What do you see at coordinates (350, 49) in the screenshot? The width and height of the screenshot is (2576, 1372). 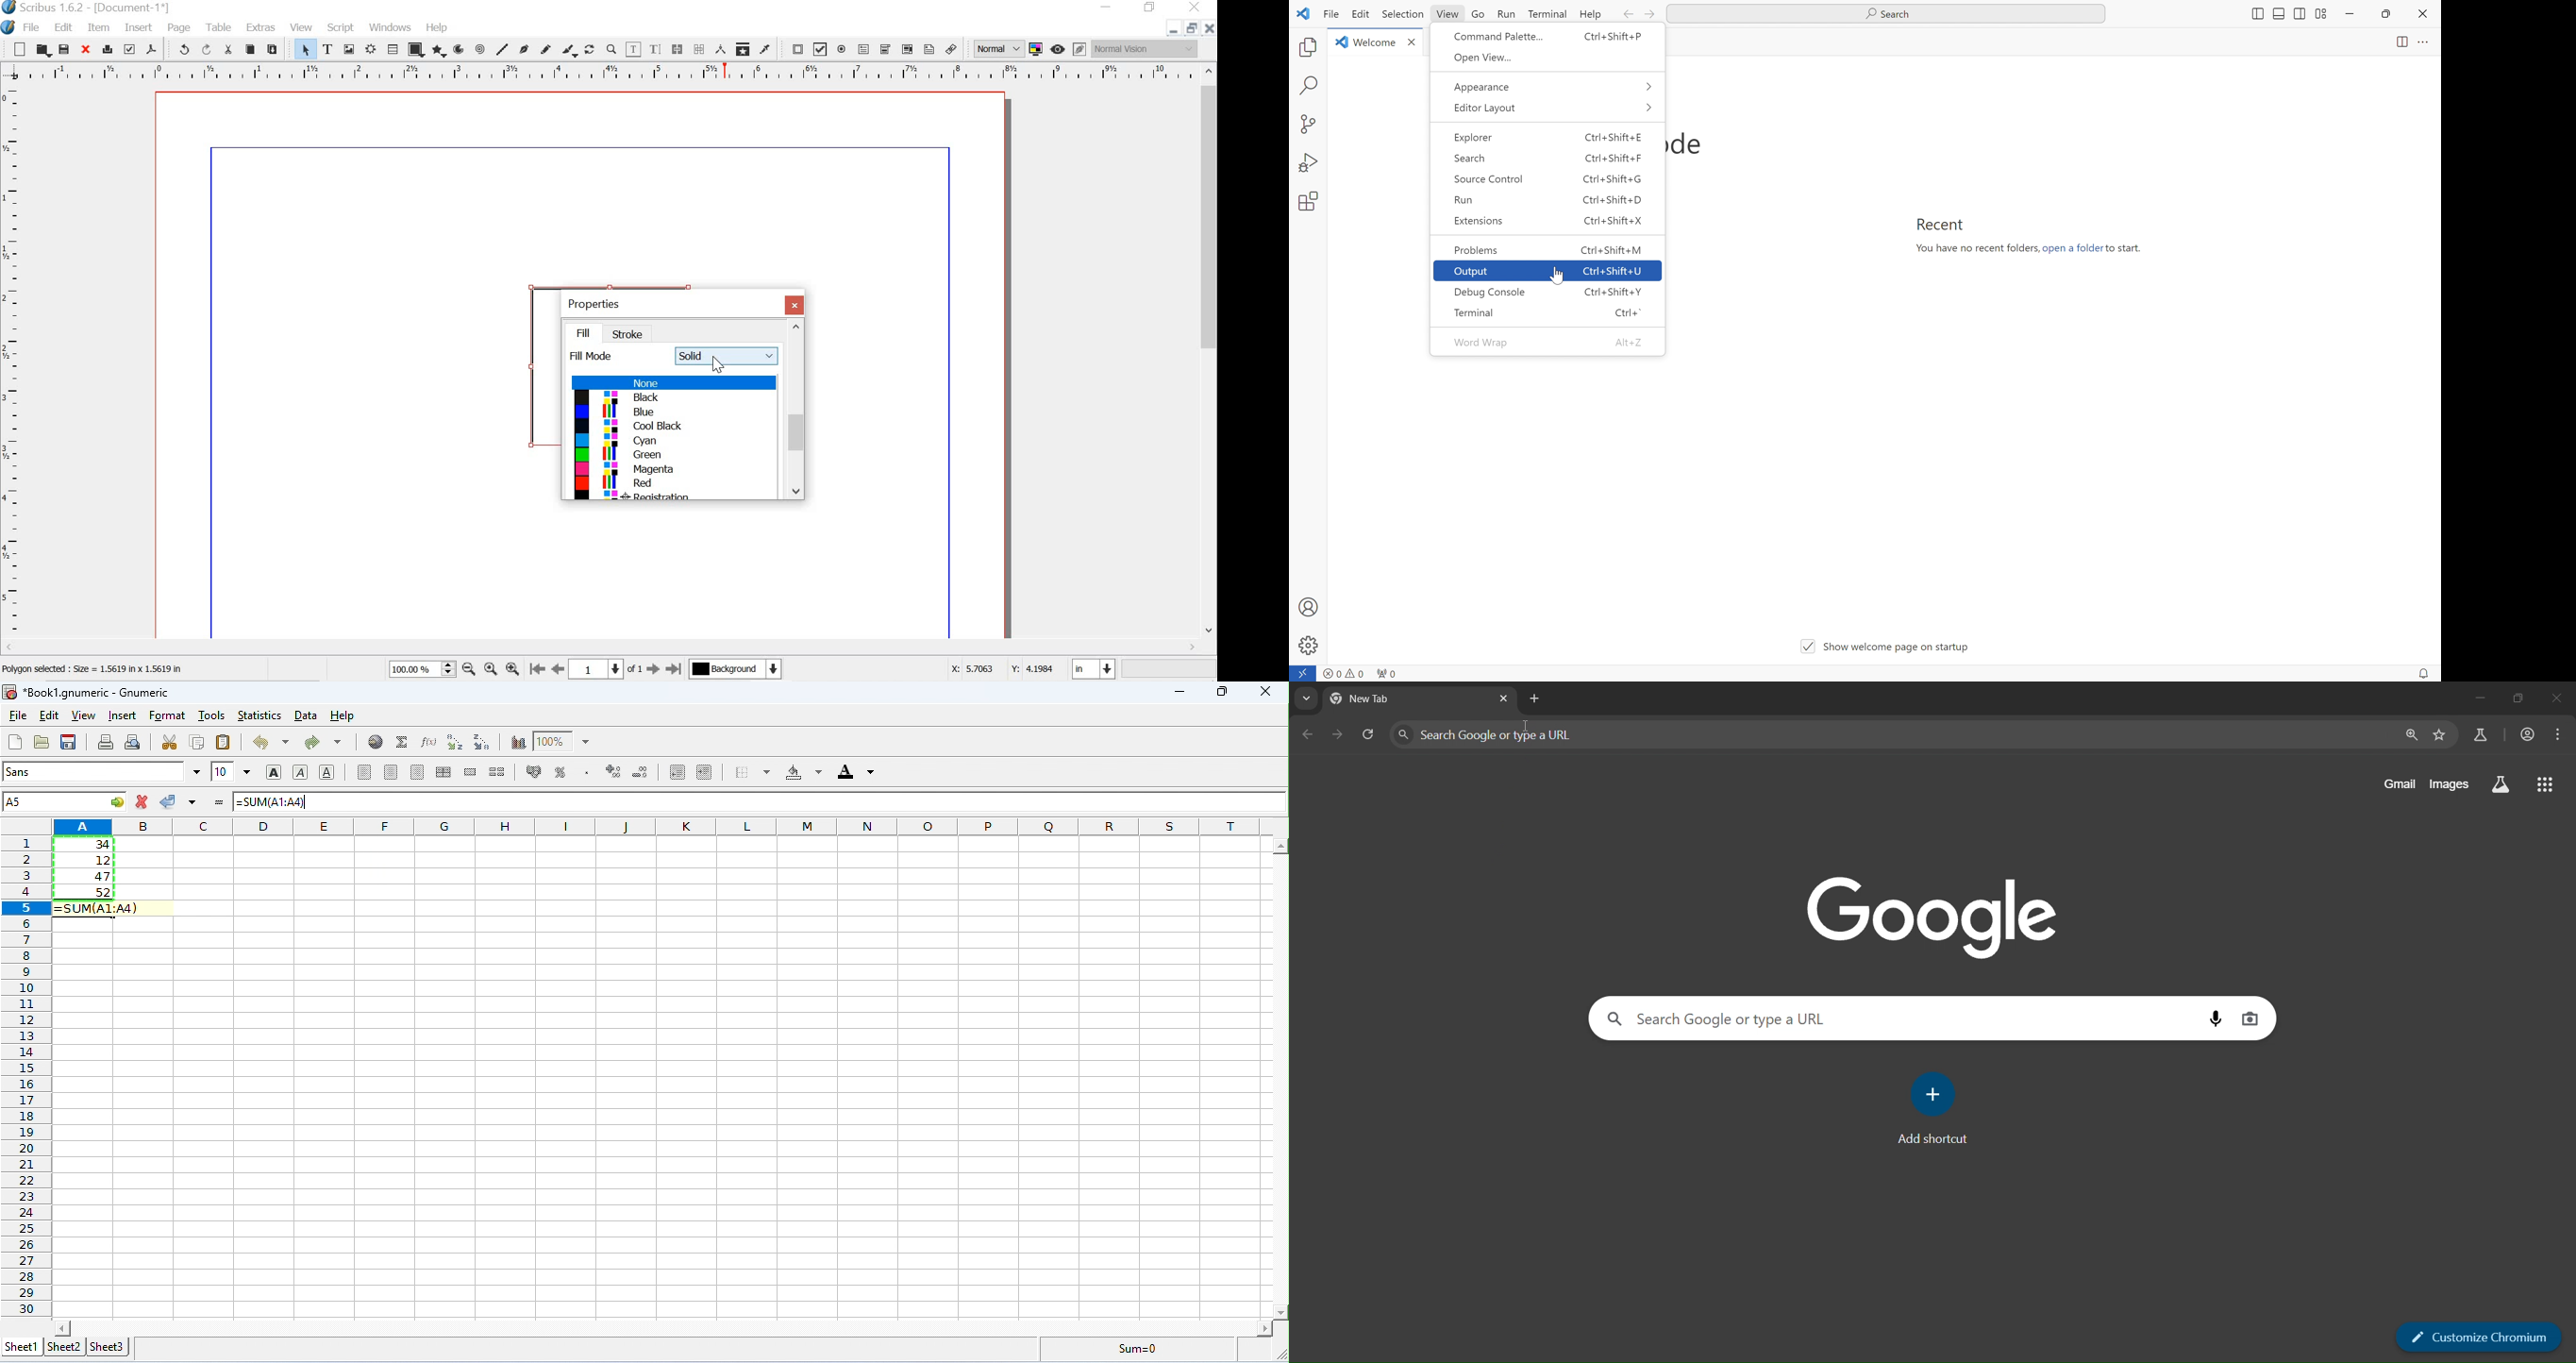 I see `image frame` at bounding box center [350, 49].